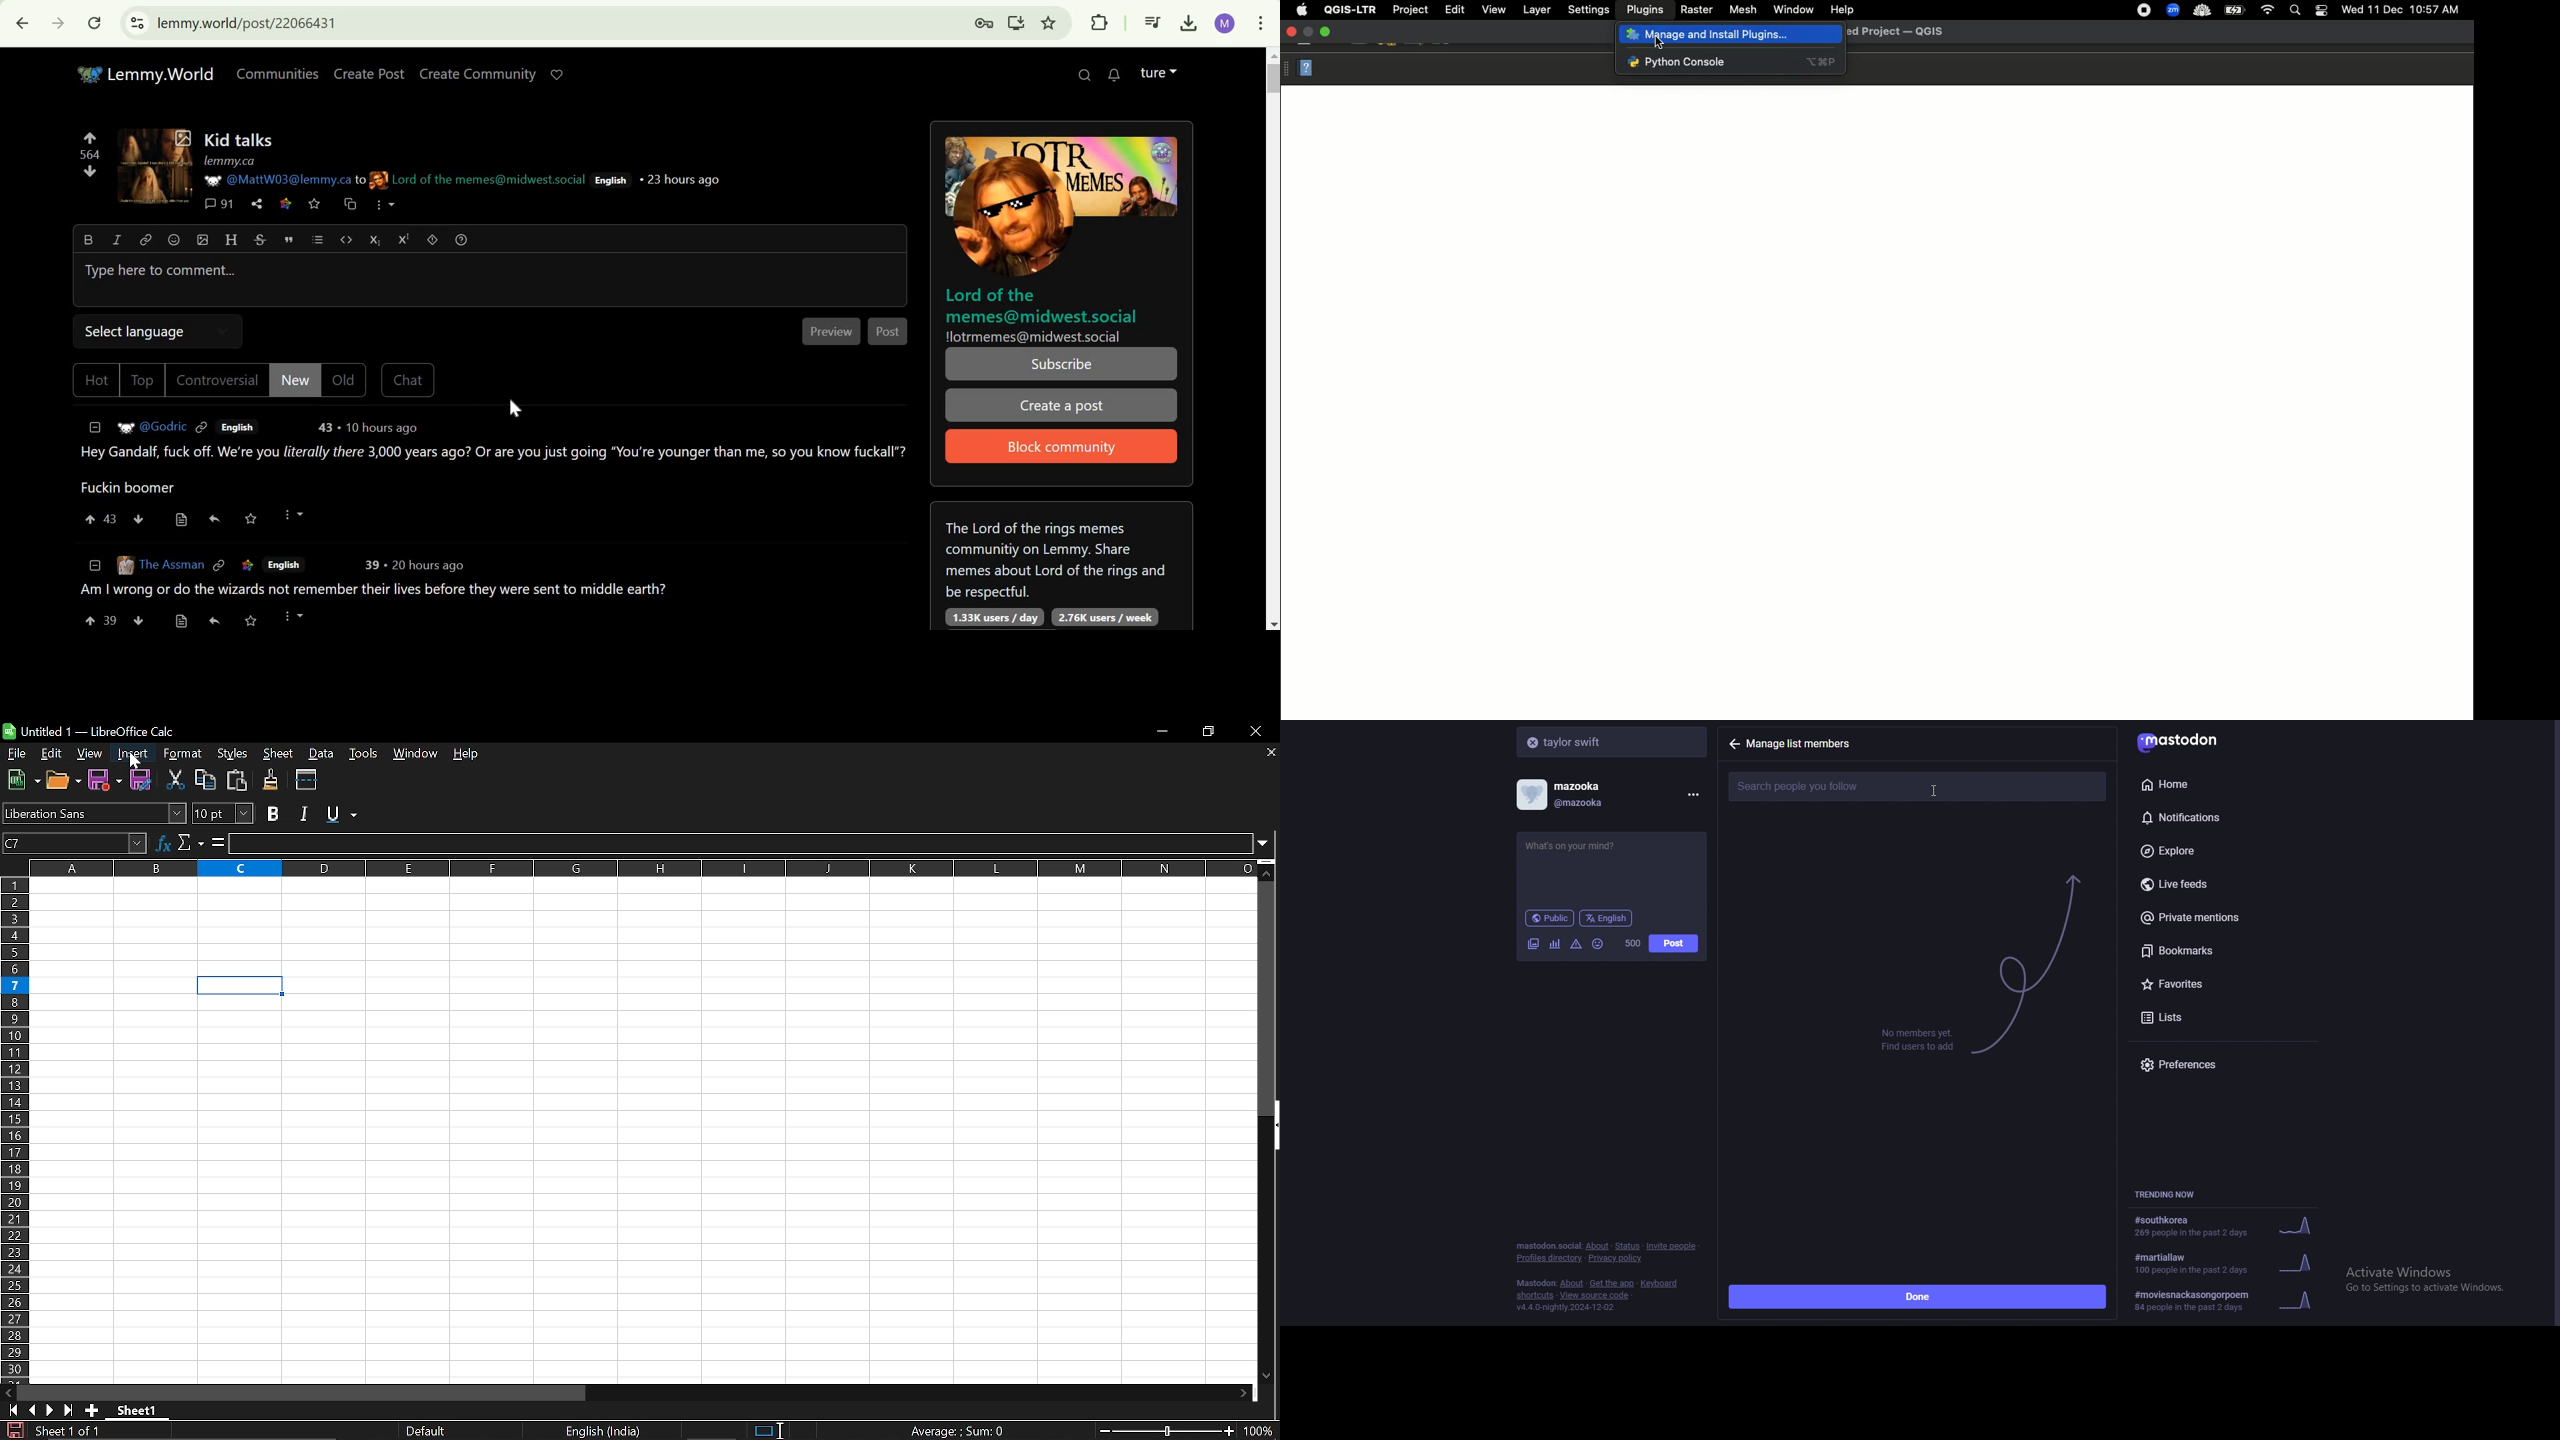  I want to click on keyboard, so click(1661, 1284).